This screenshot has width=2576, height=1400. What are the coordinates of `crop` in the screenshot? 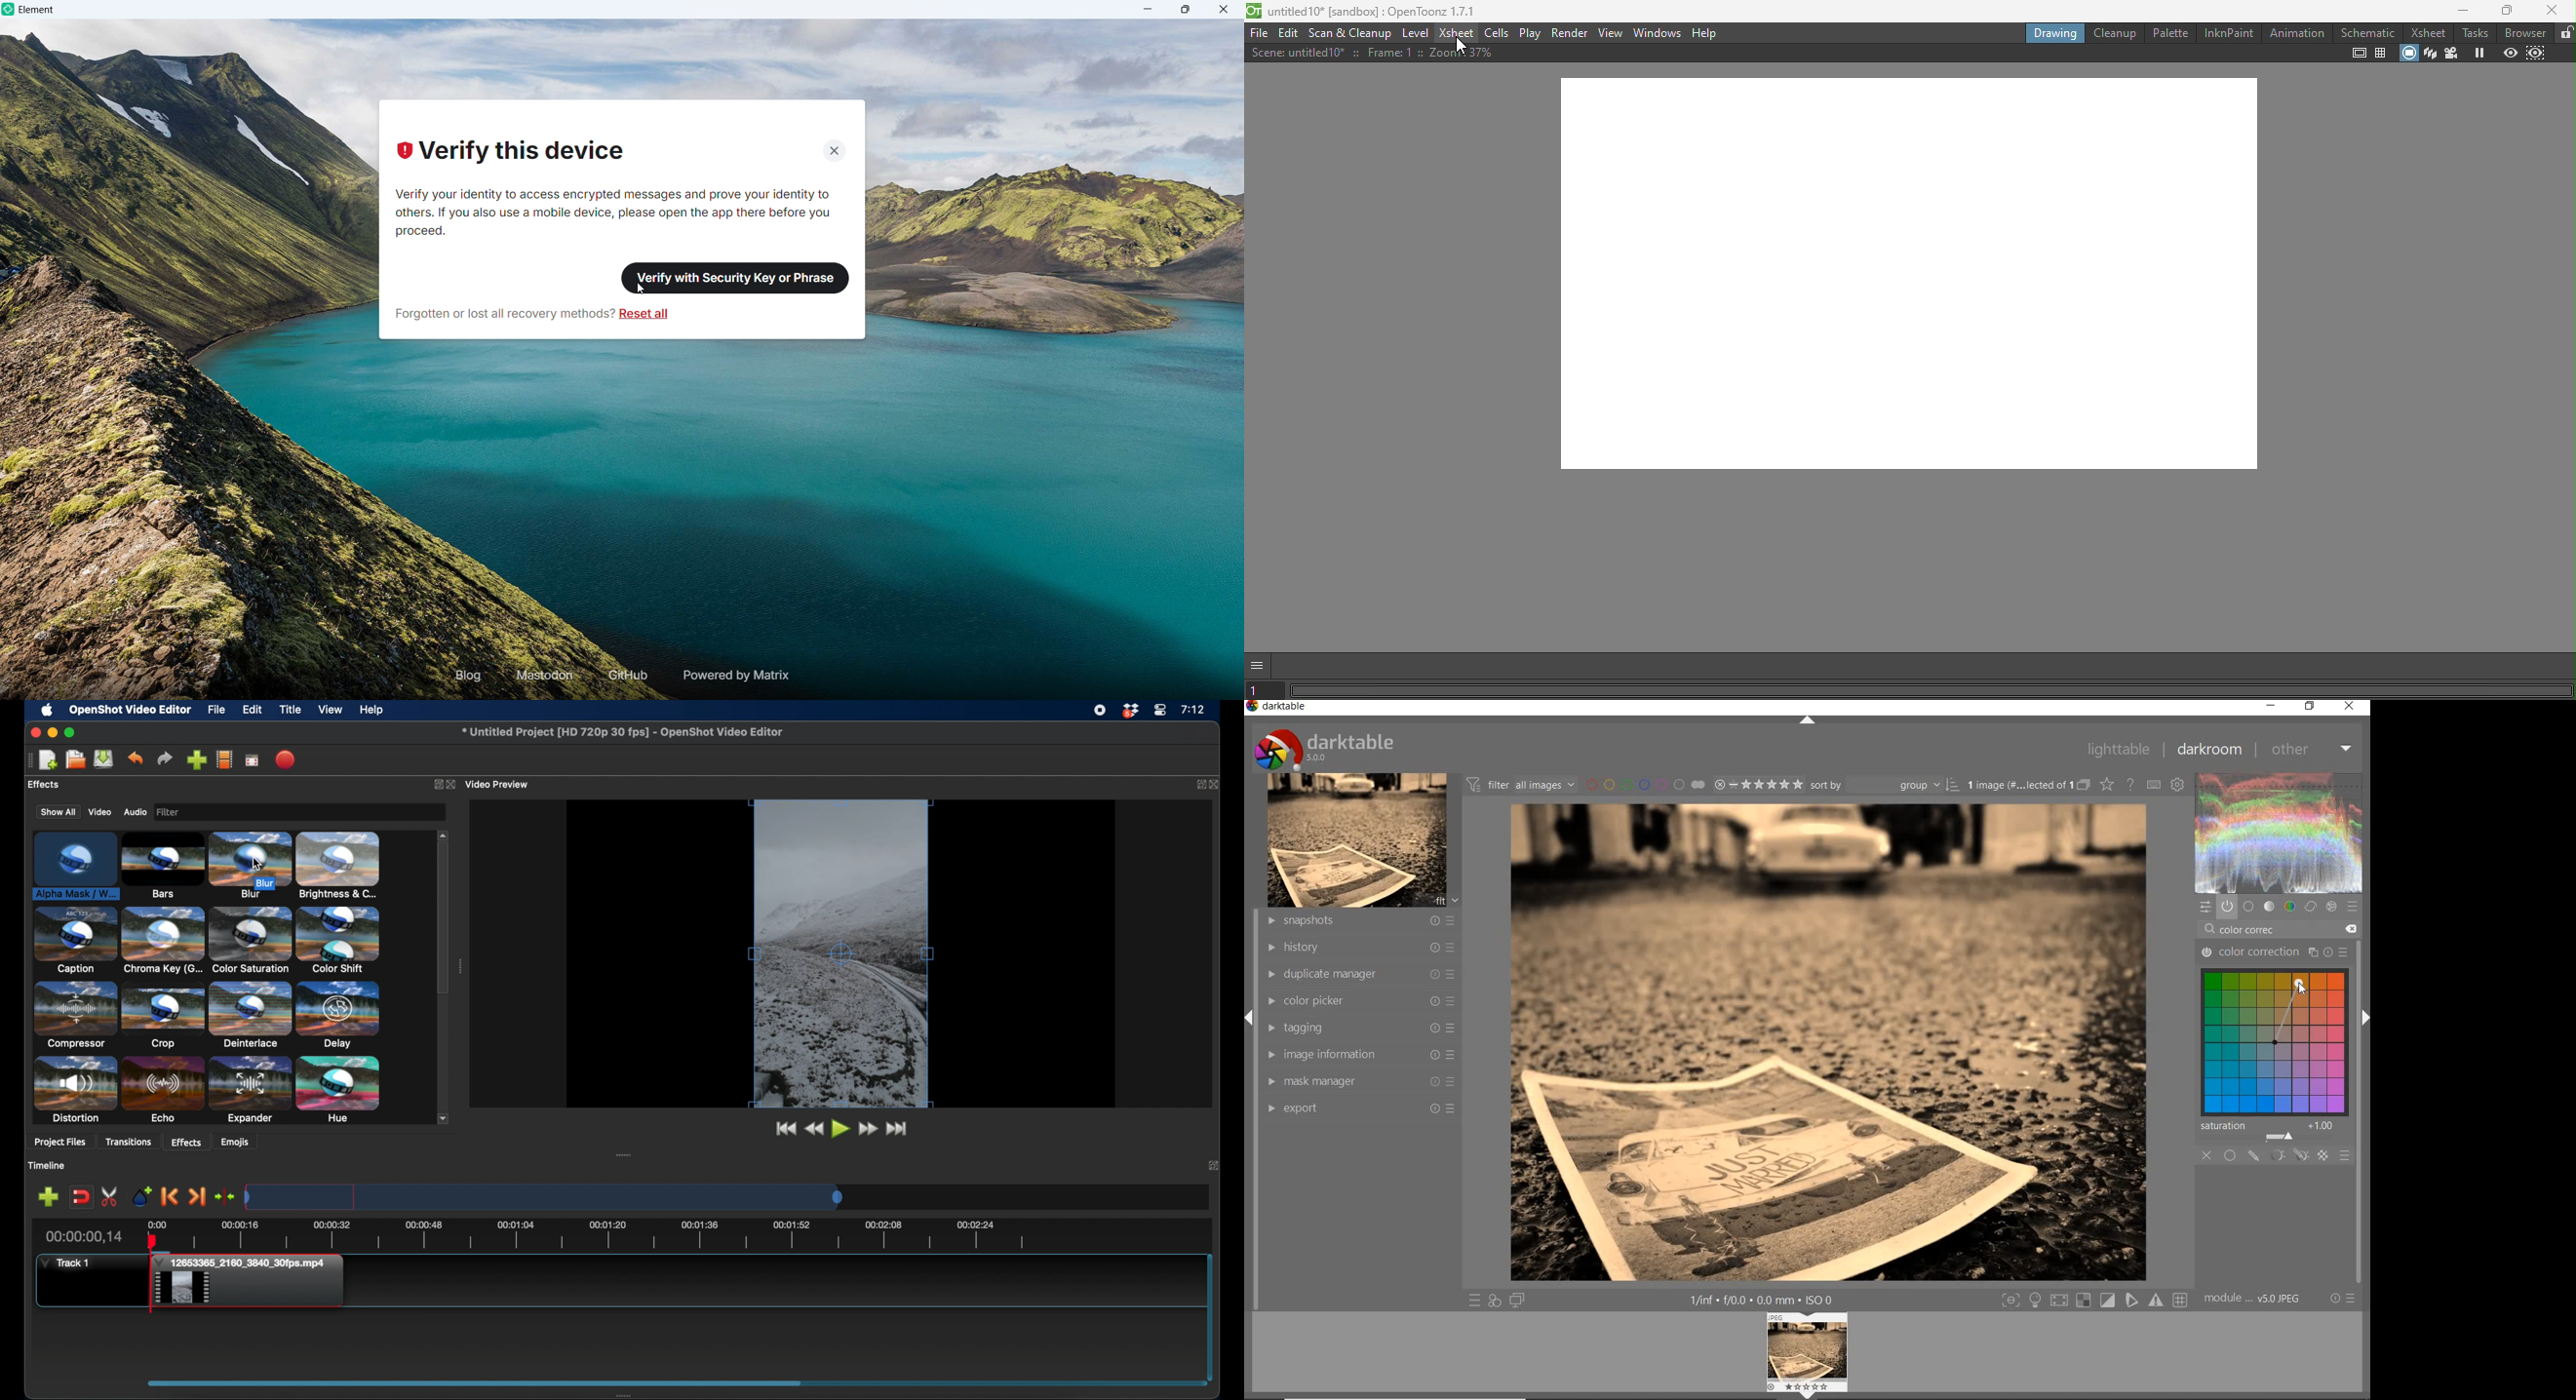 It's located at (163, 1015).